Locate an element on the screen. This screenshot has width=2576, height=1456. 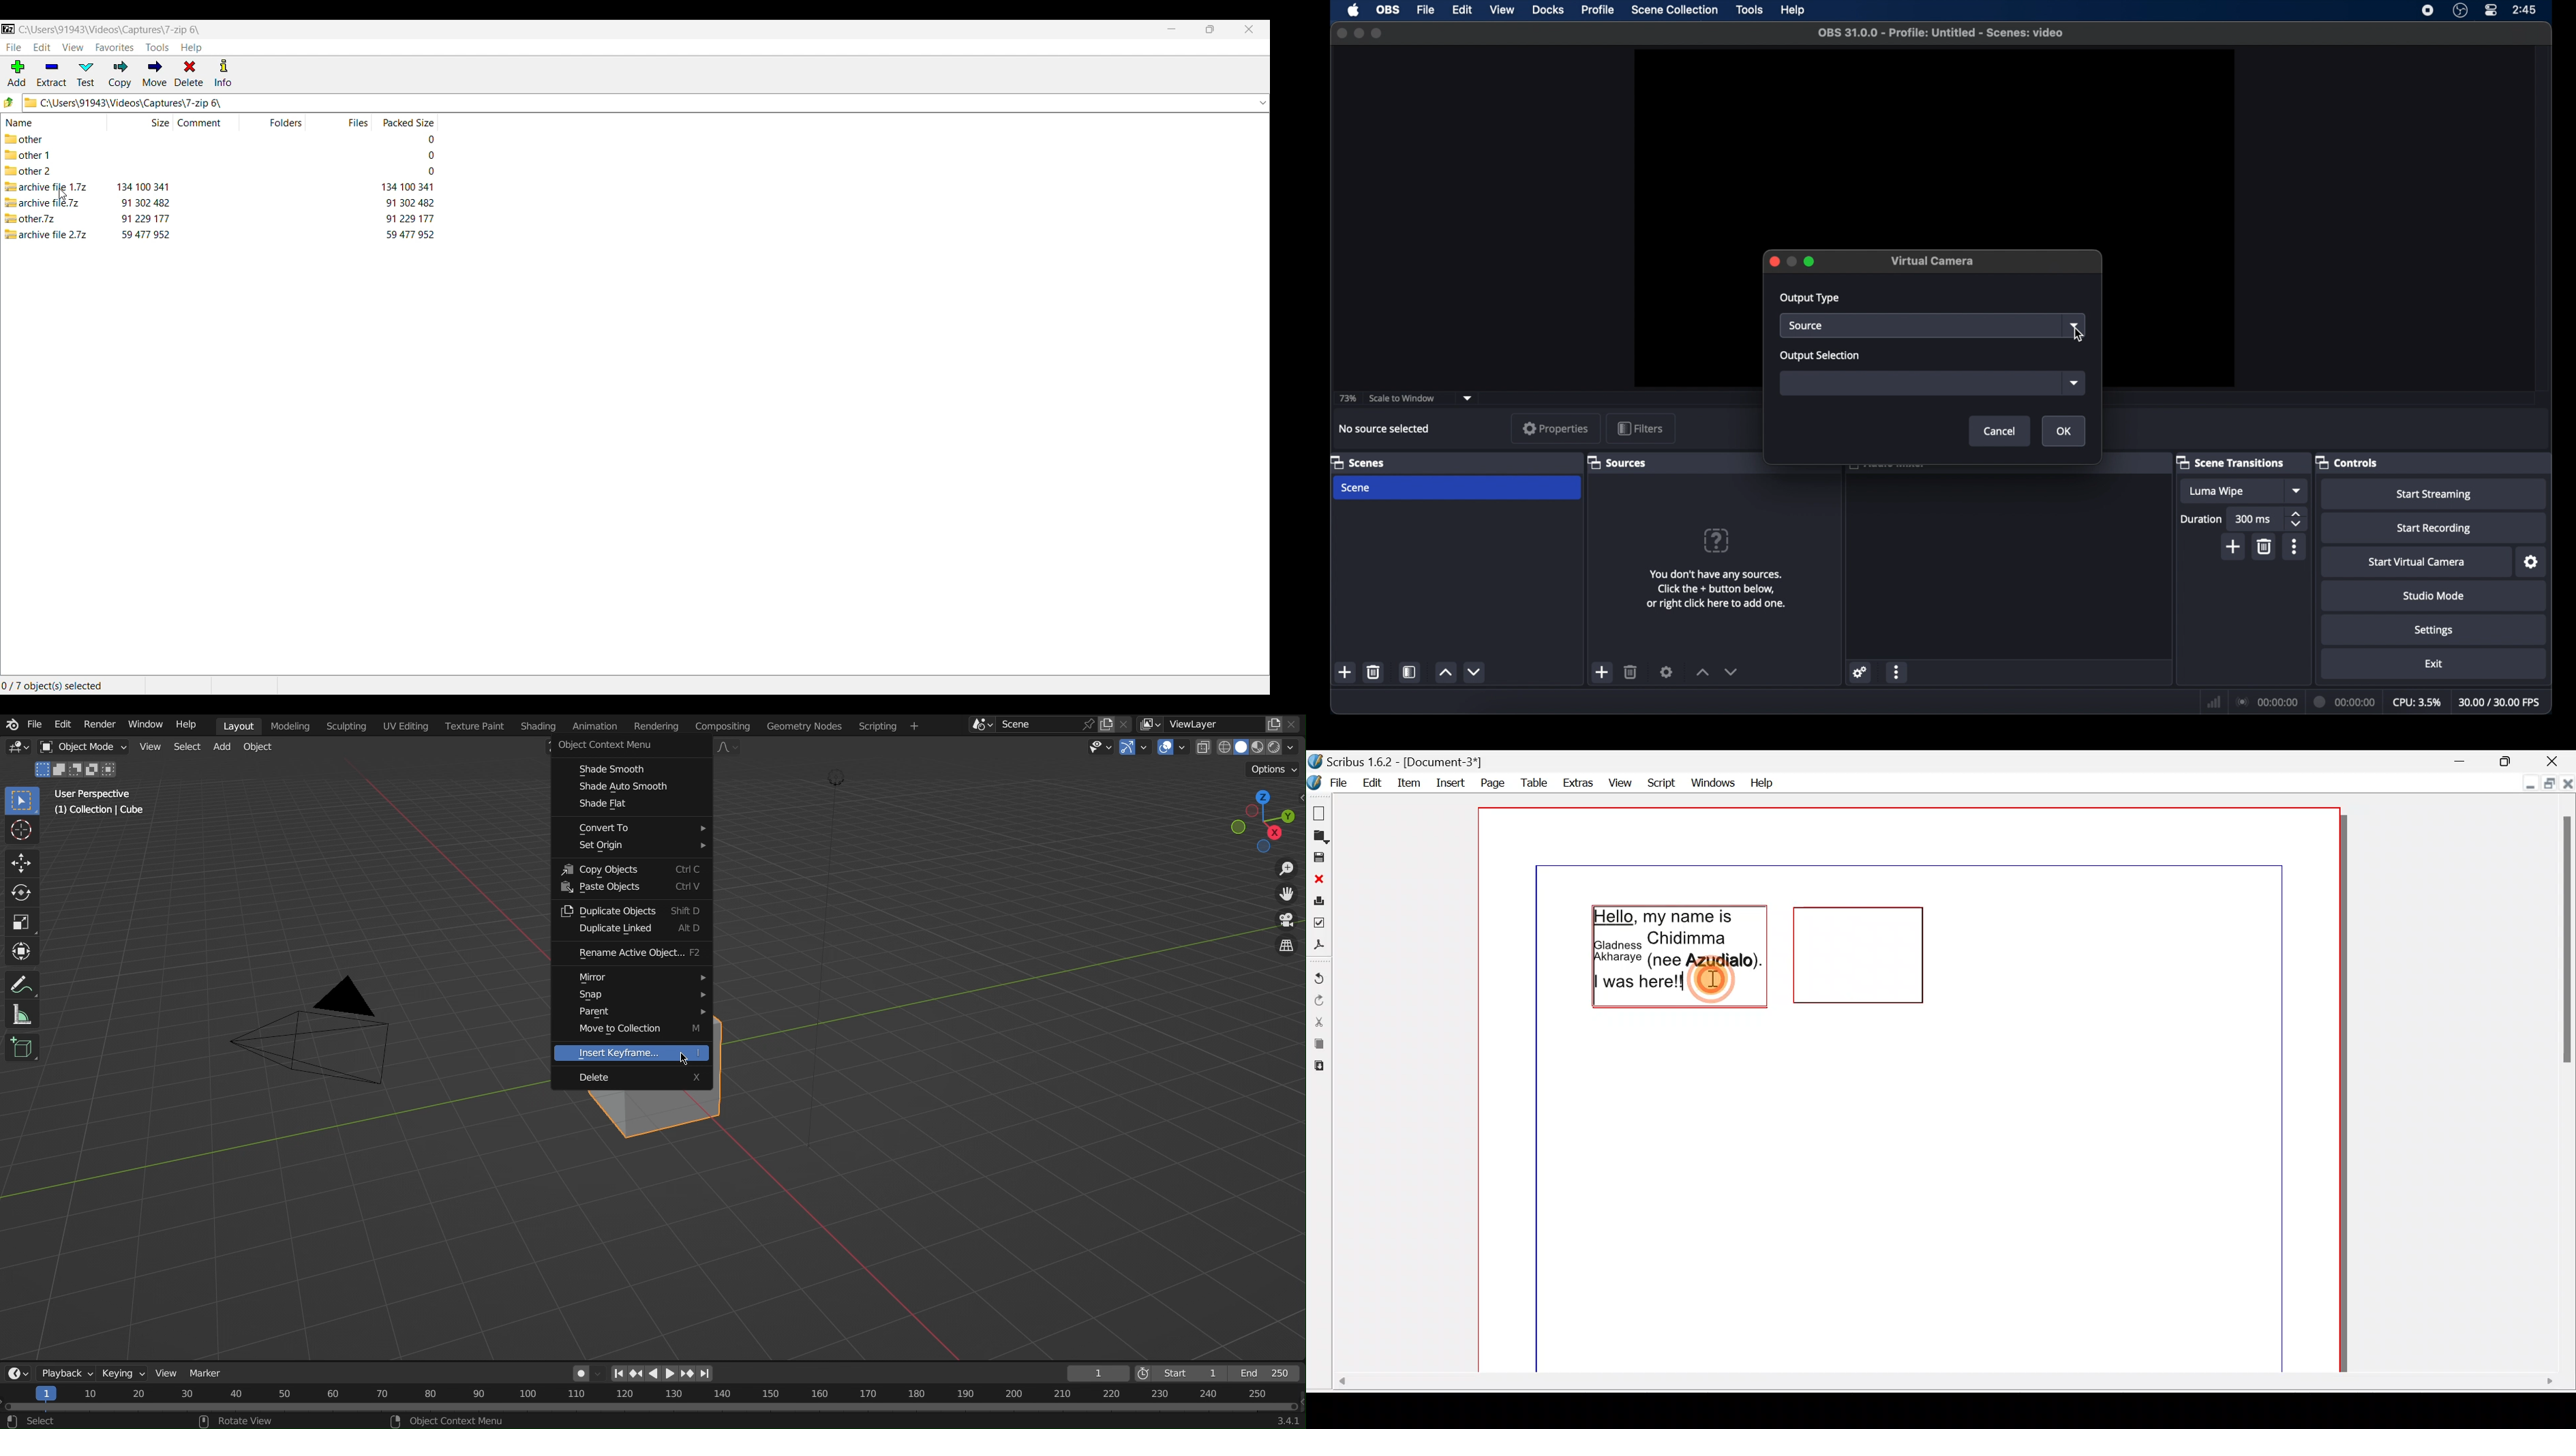
cpu is located at coordinates (2416, 701).